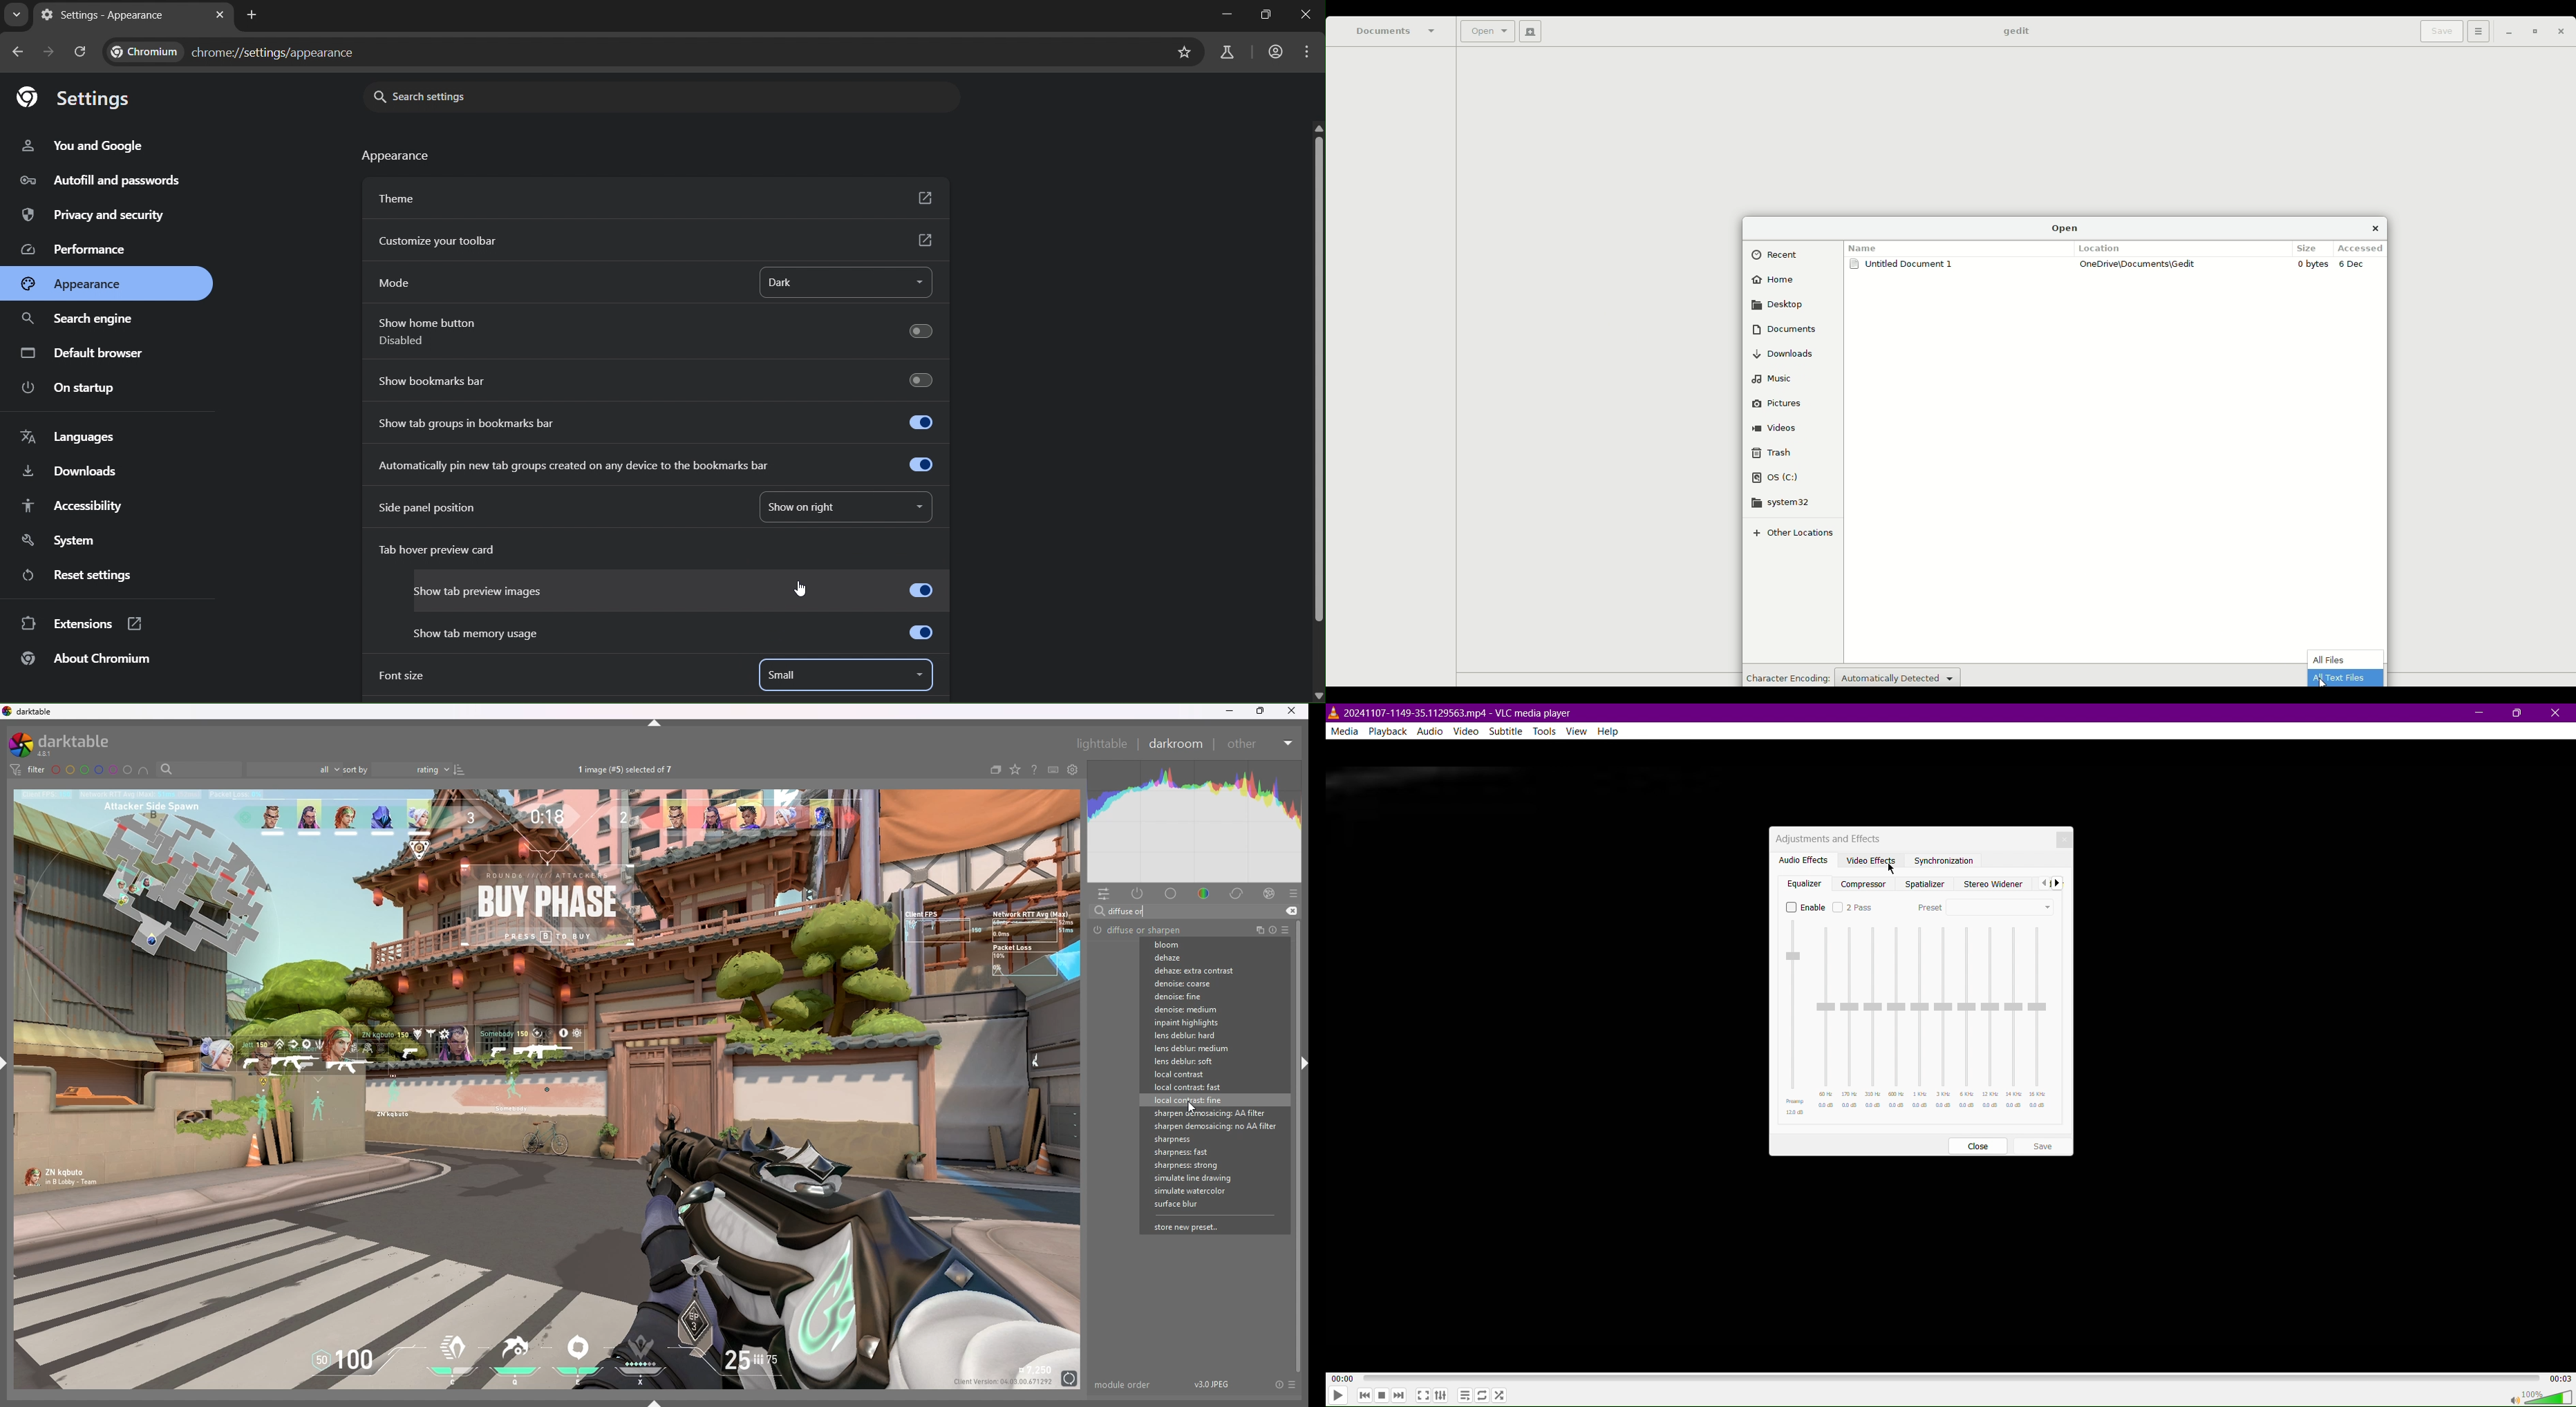 The width and height of the screenshot is (2576, 1428). Describe the element at coordinates (82, 97) in the screenshot. I see `settings` at that location.